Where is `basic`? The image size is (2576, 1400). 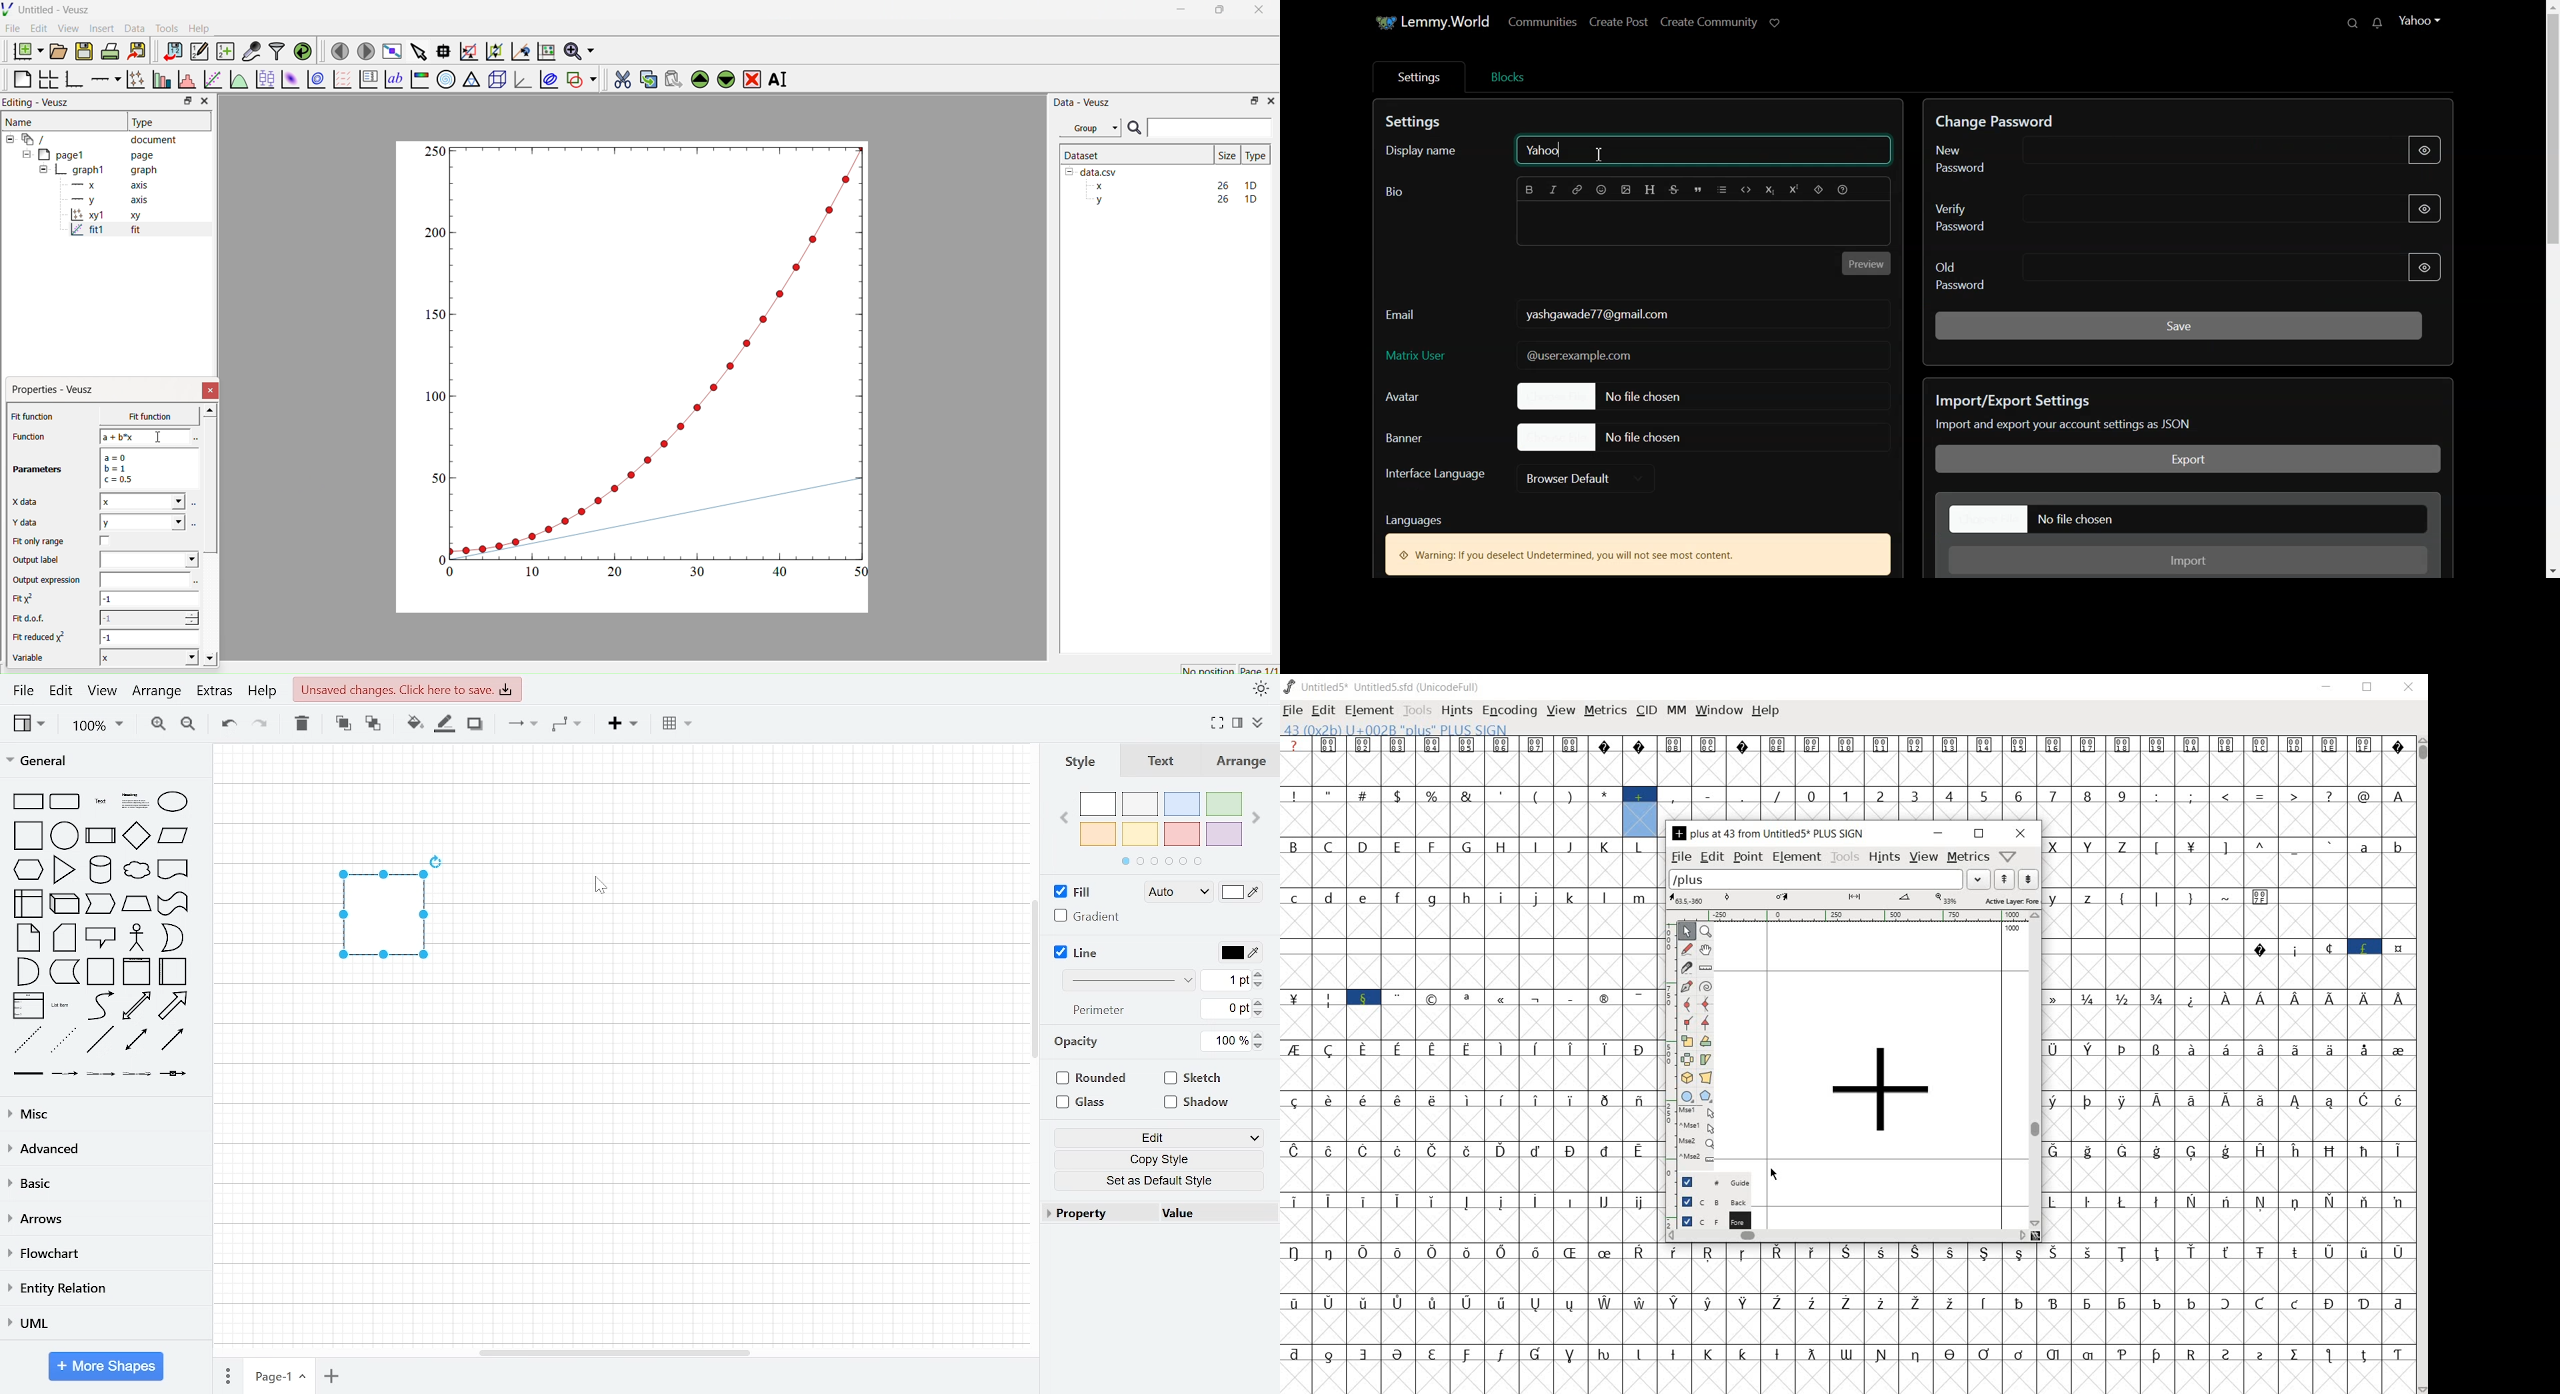 basic is located at coordinates (103, 1183).